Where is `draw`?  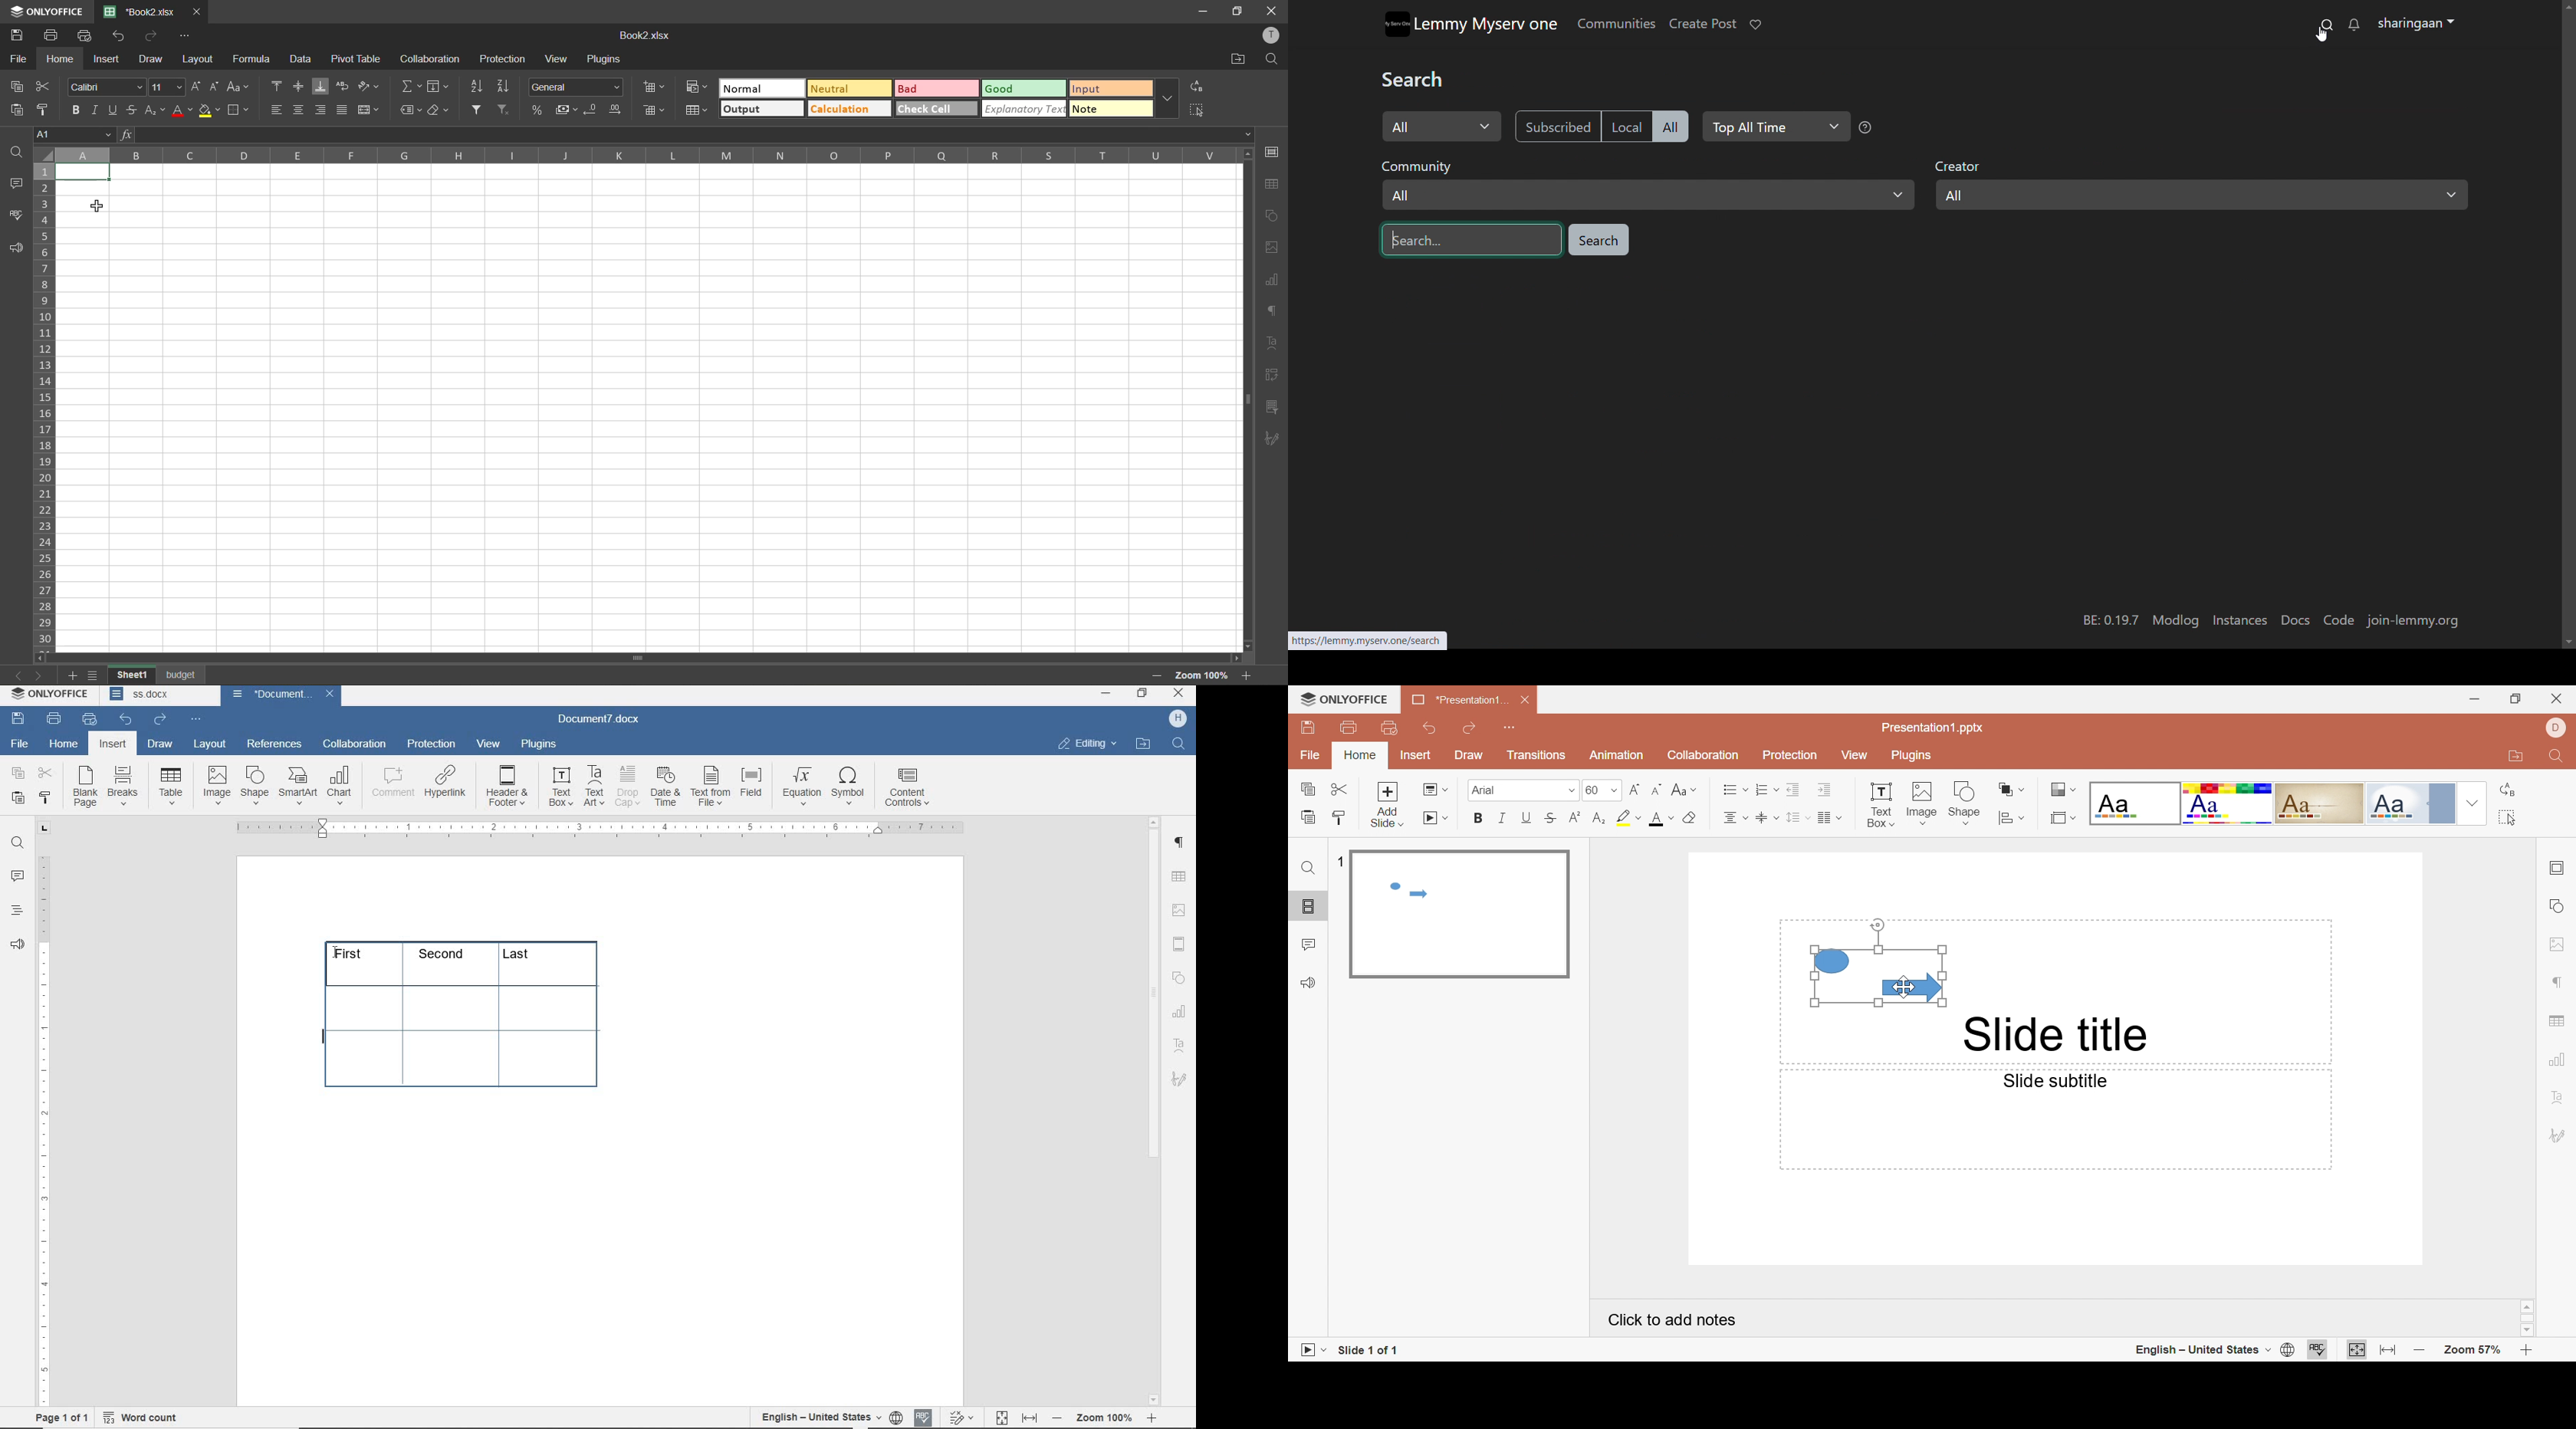 draw is located at coordinates (153, 58).